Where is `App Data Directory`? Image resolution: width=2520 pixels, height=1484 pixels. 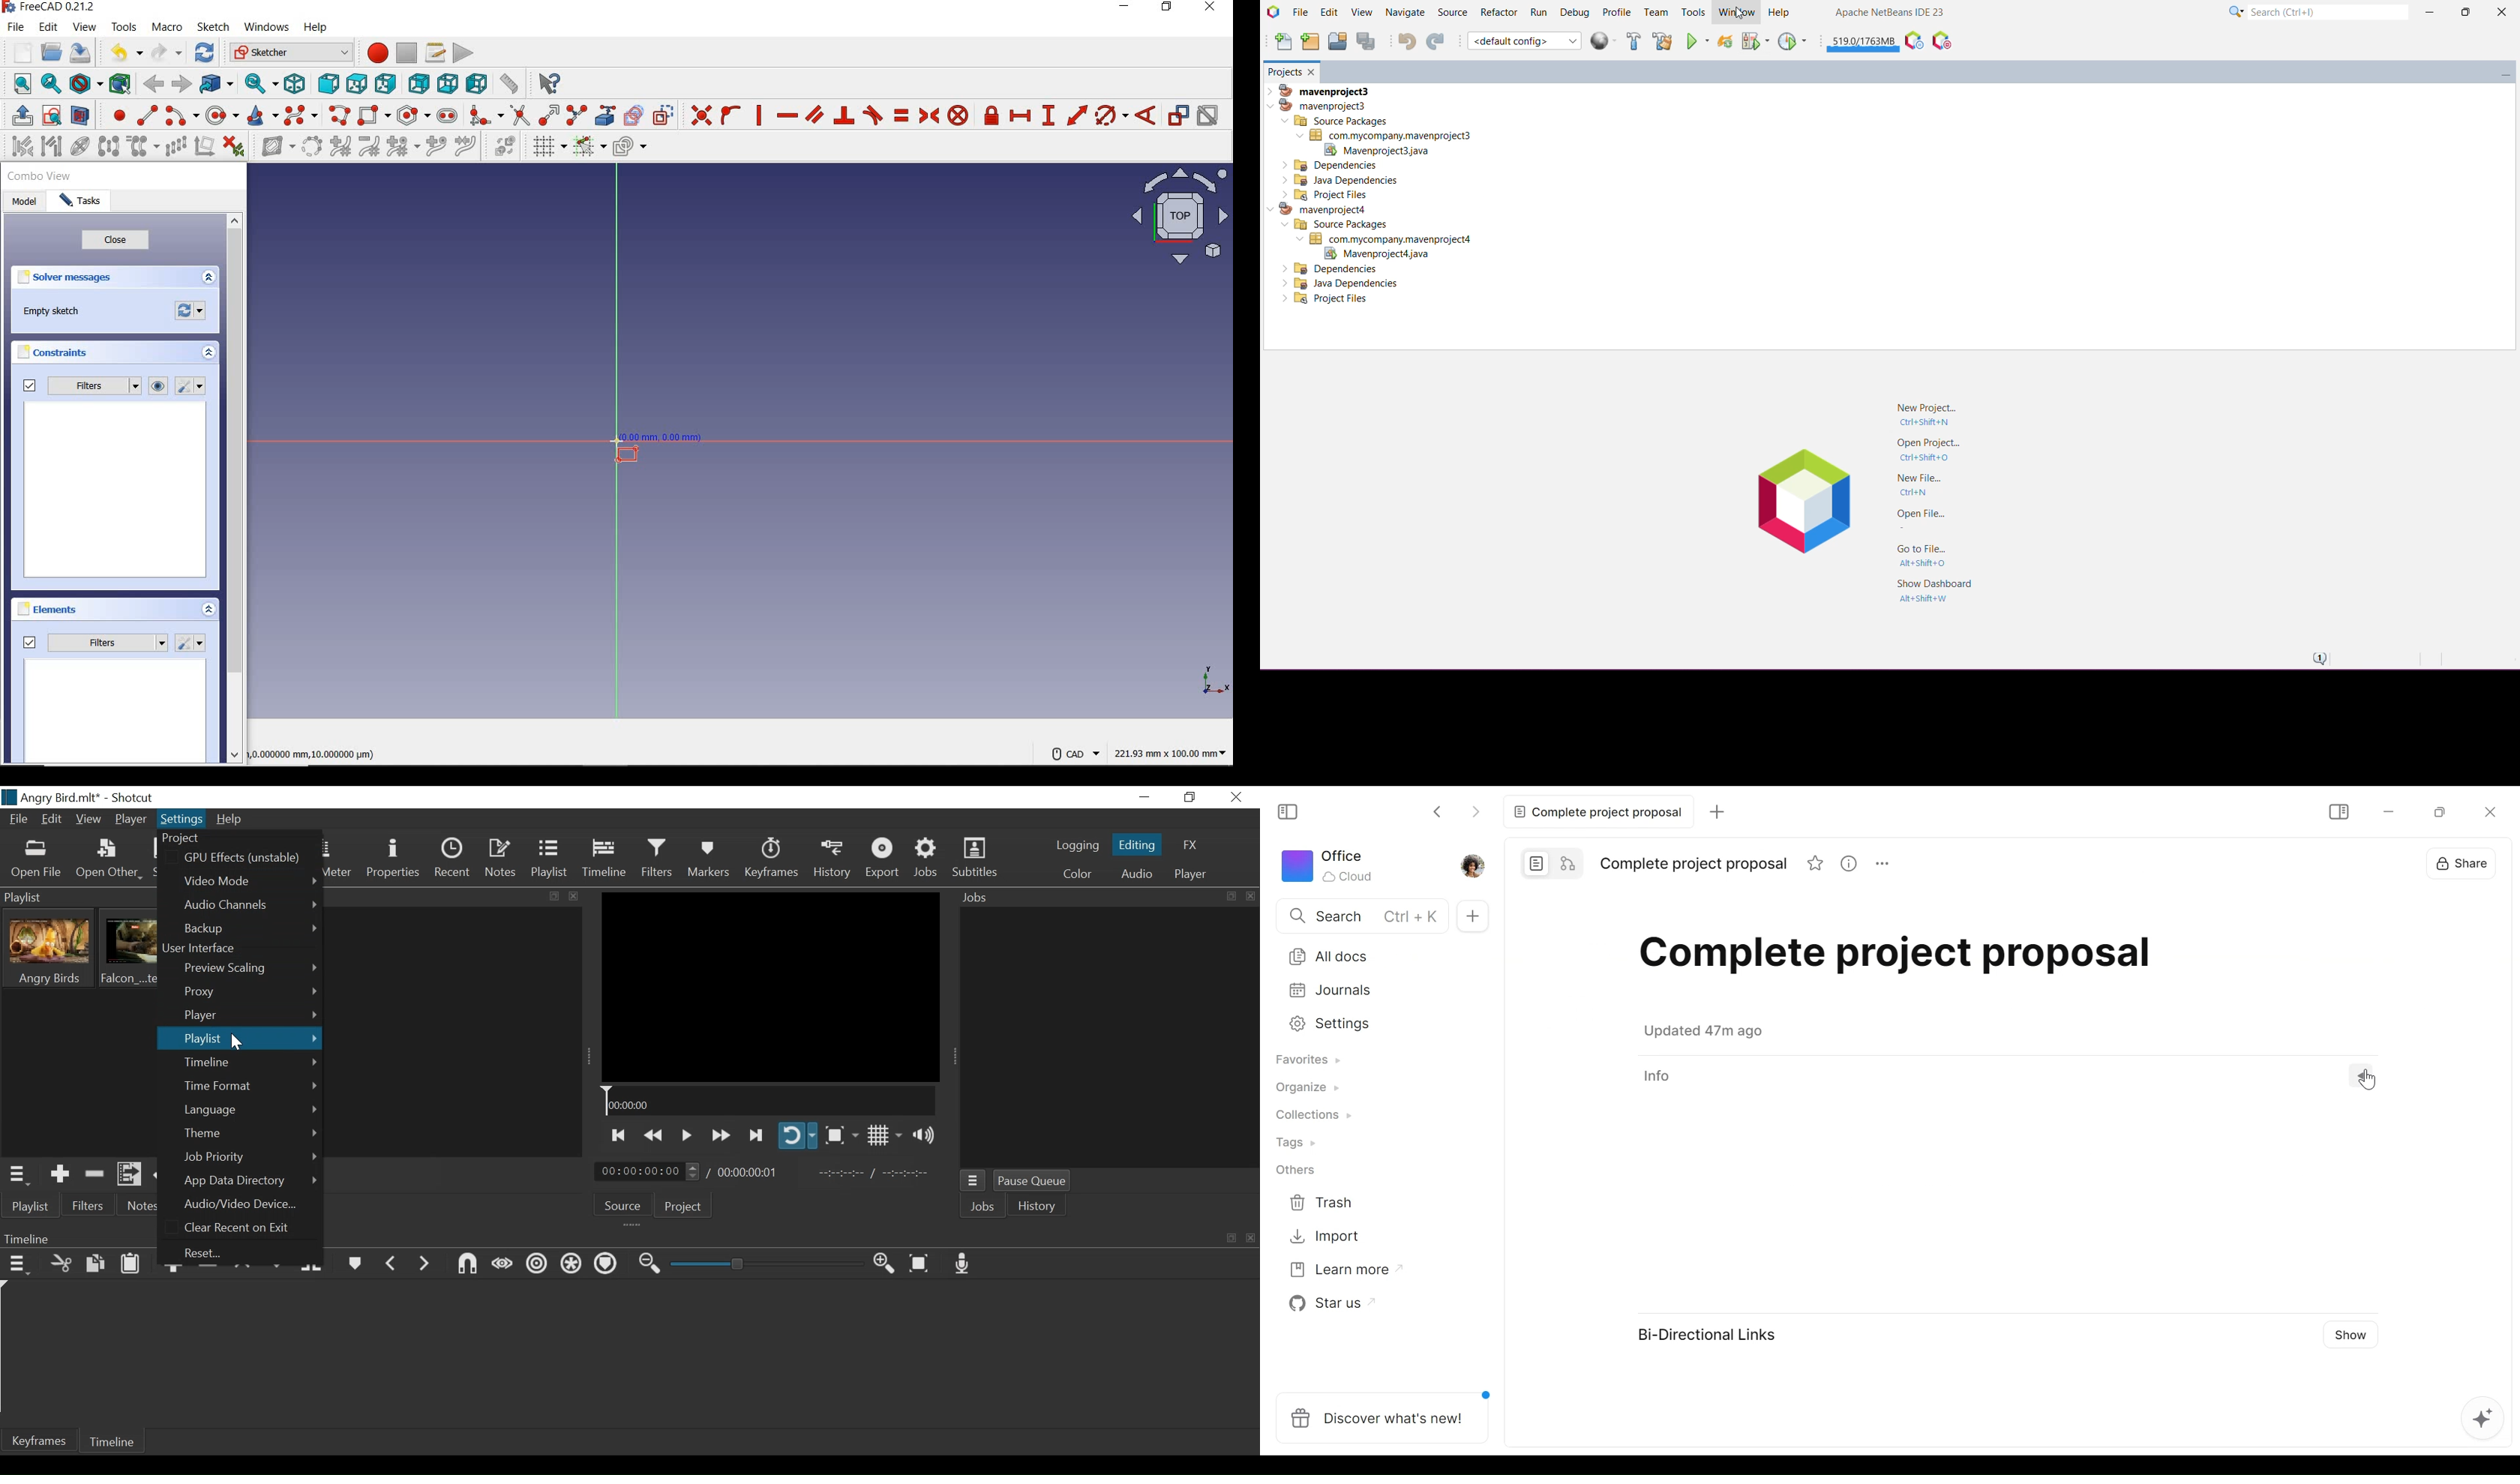
App Data Directory is located at coordinates (249, 1180).